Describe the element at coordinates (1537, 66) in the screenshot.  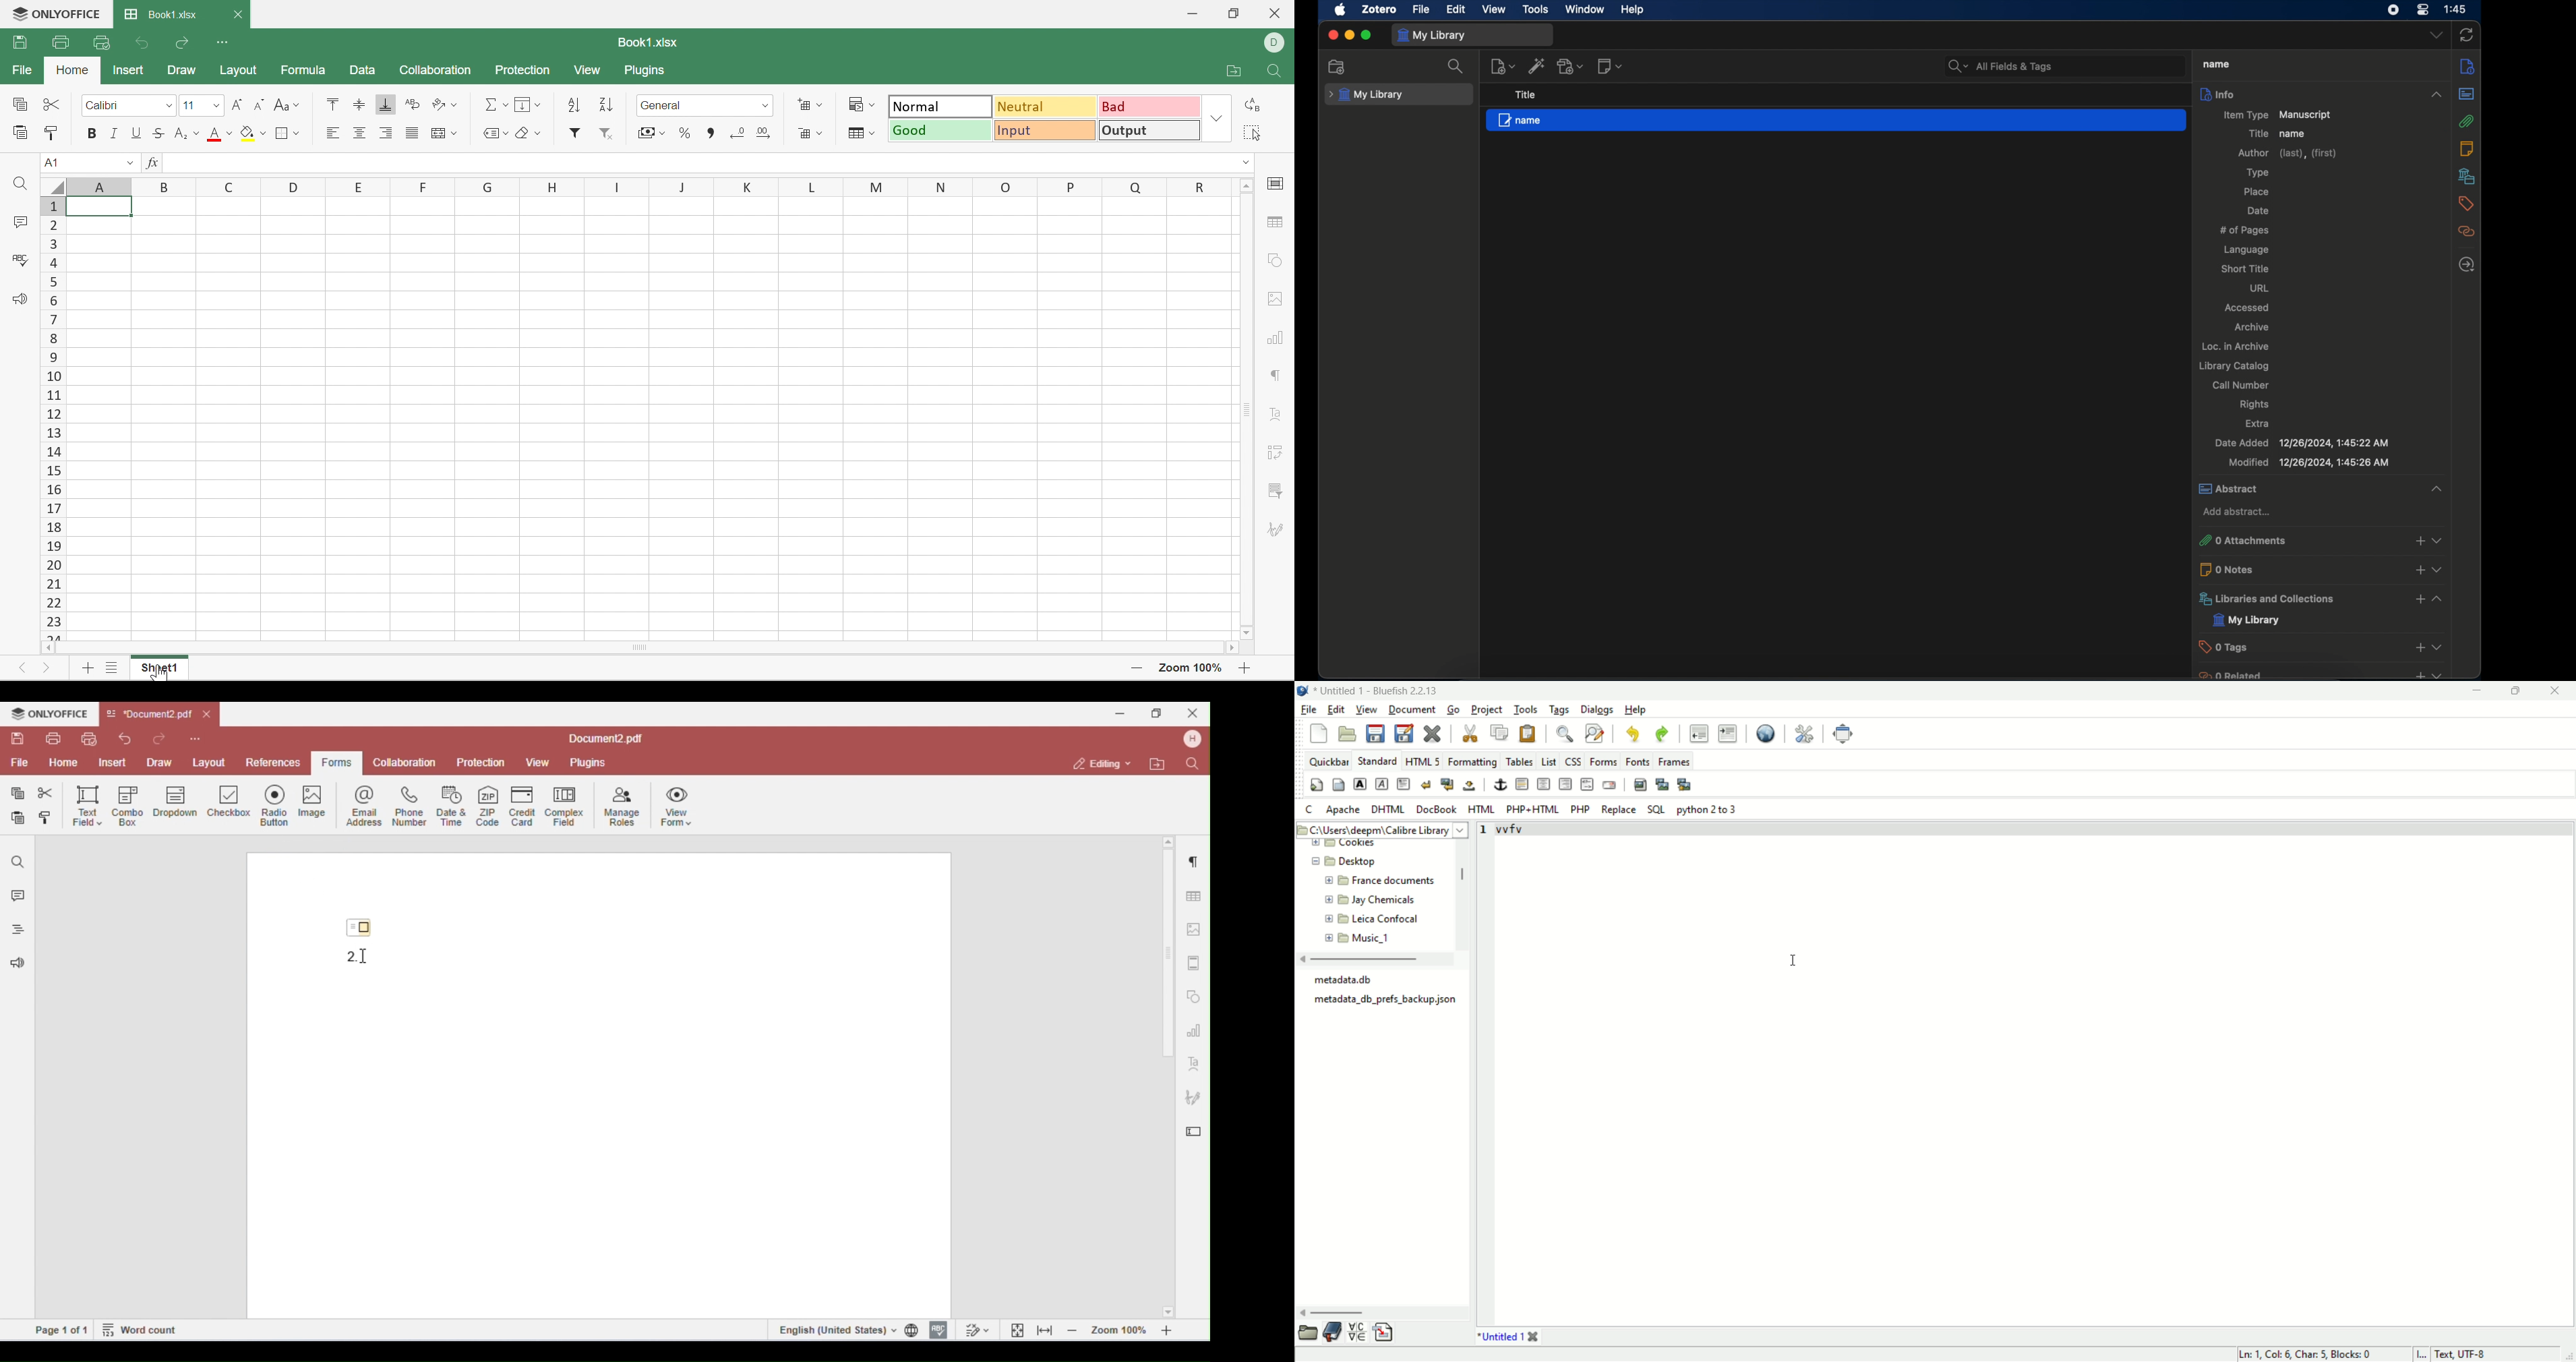
I see `add item by  identifier` at that location.